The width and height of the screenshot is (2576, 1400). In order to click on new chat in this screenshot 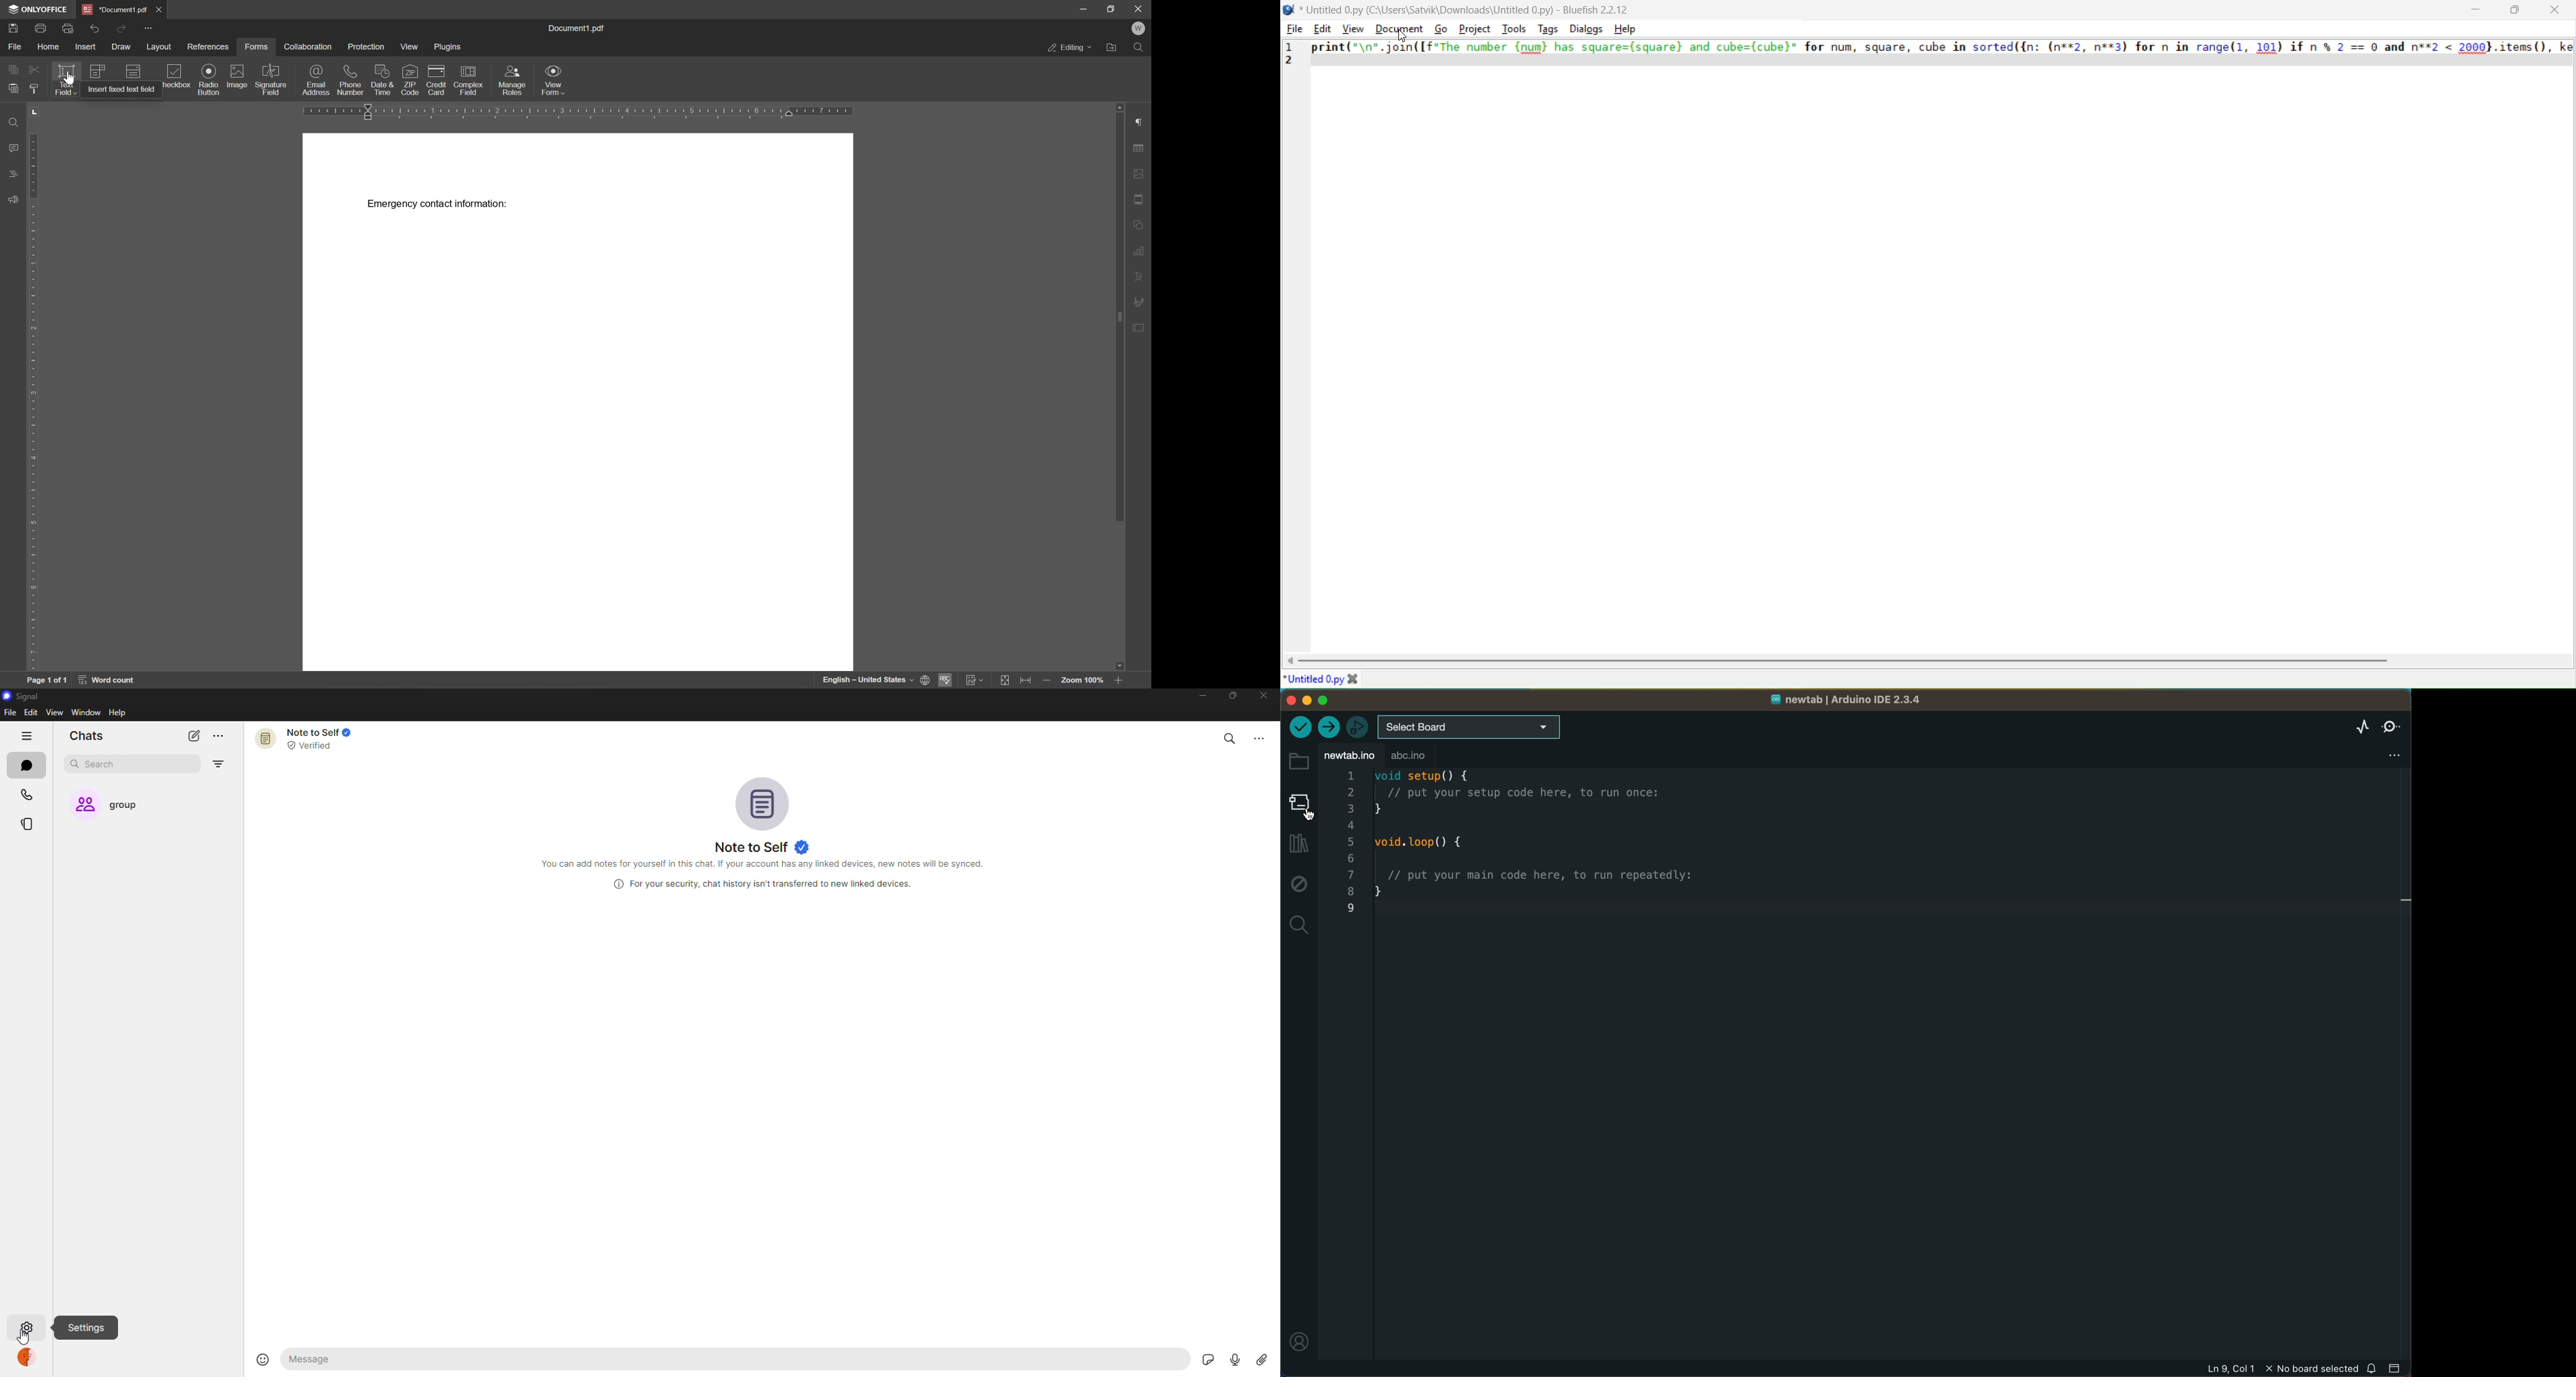, I will do `click(193, 735)`.